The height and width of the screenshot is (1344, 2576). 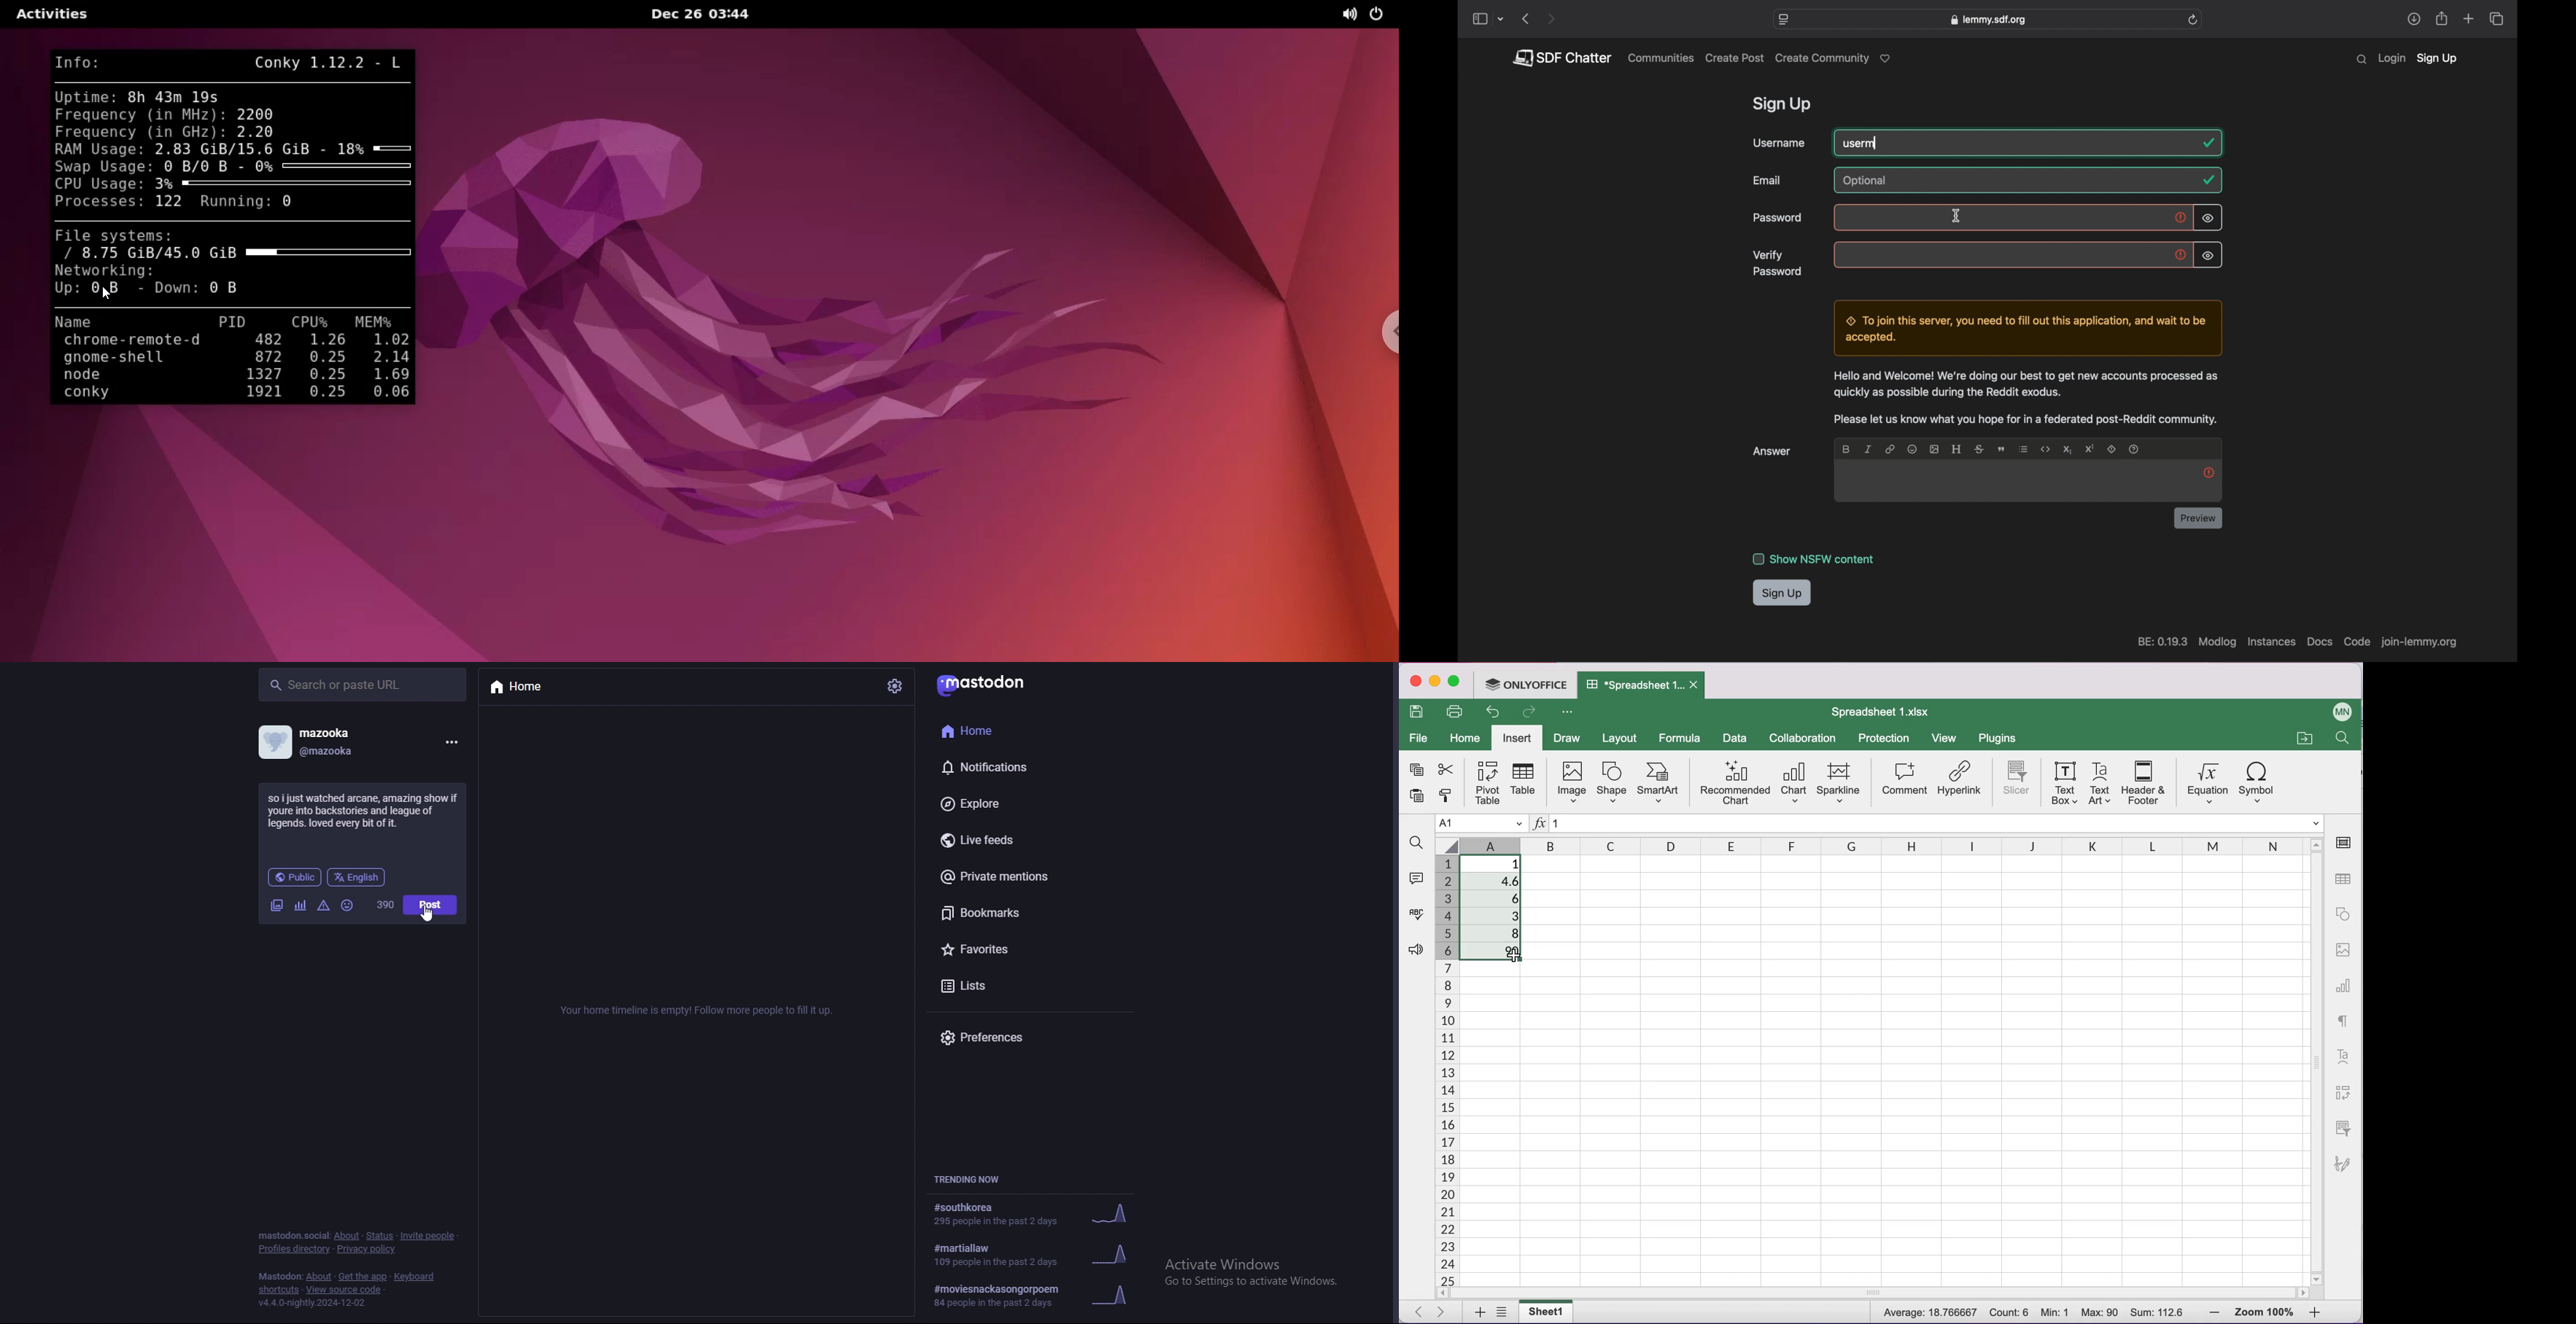 I want to click on privacy policy, so click(x=369, y=1249).